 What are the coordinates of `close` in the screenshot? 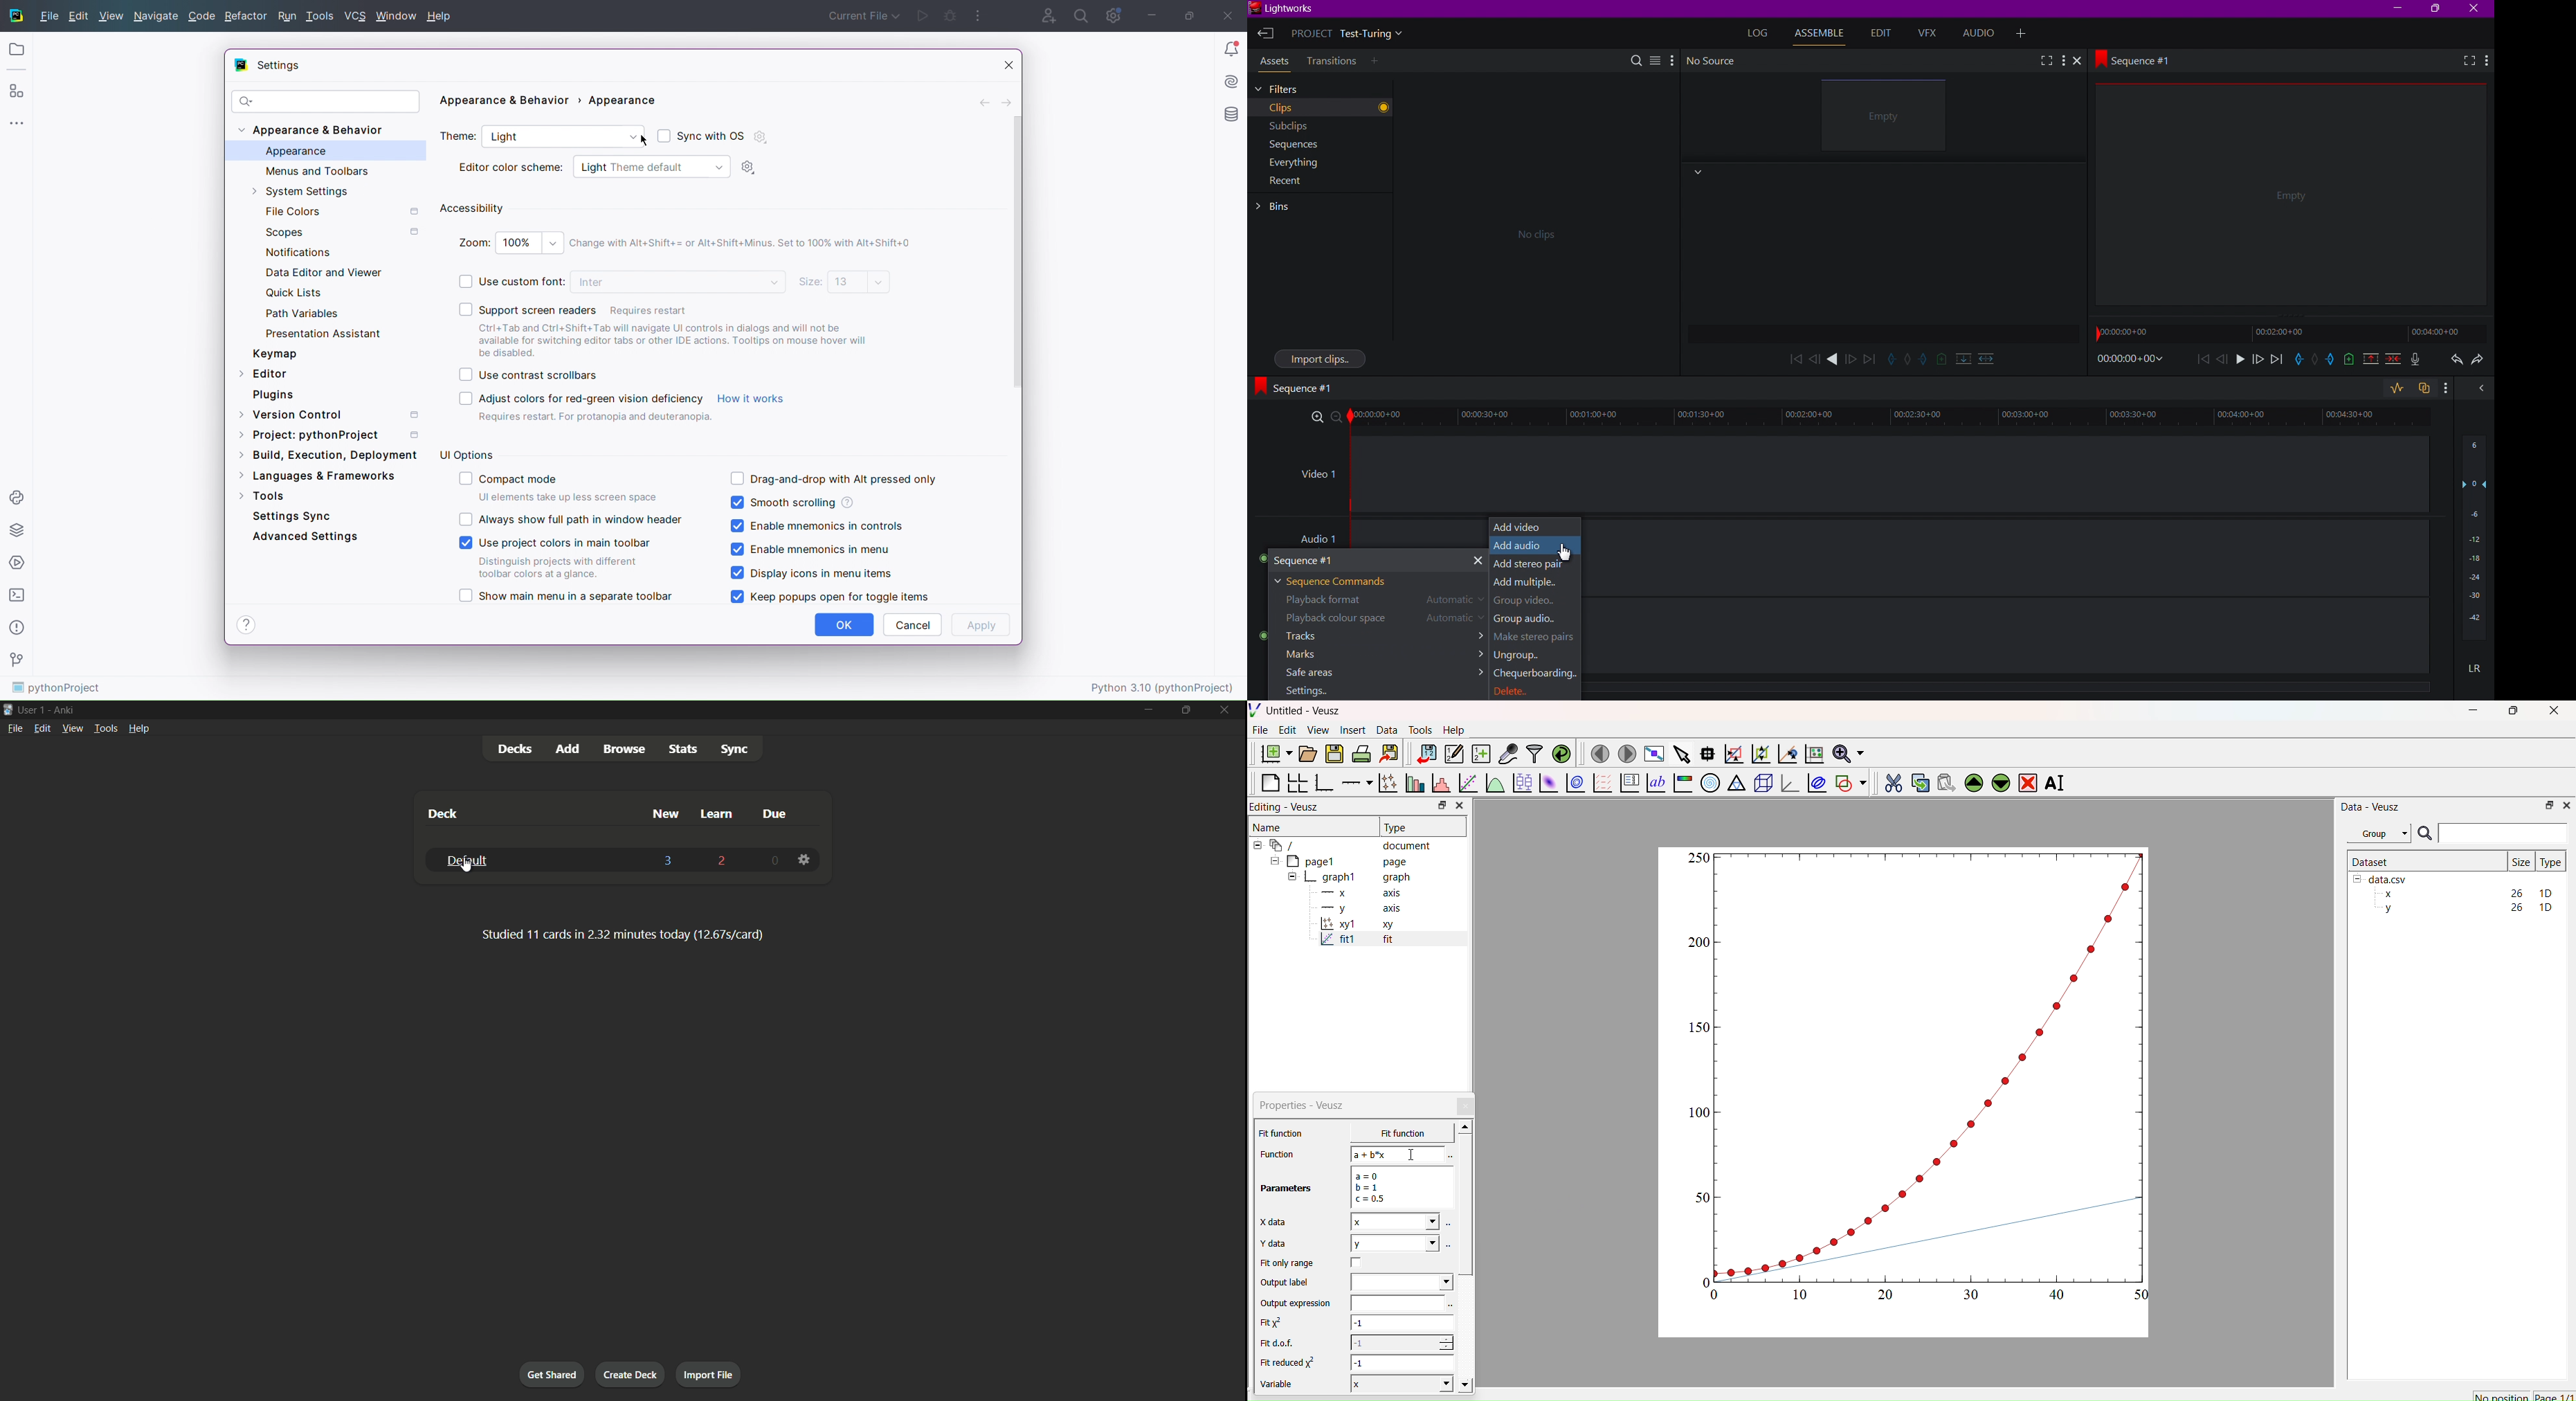 It's located at (2478, 392).